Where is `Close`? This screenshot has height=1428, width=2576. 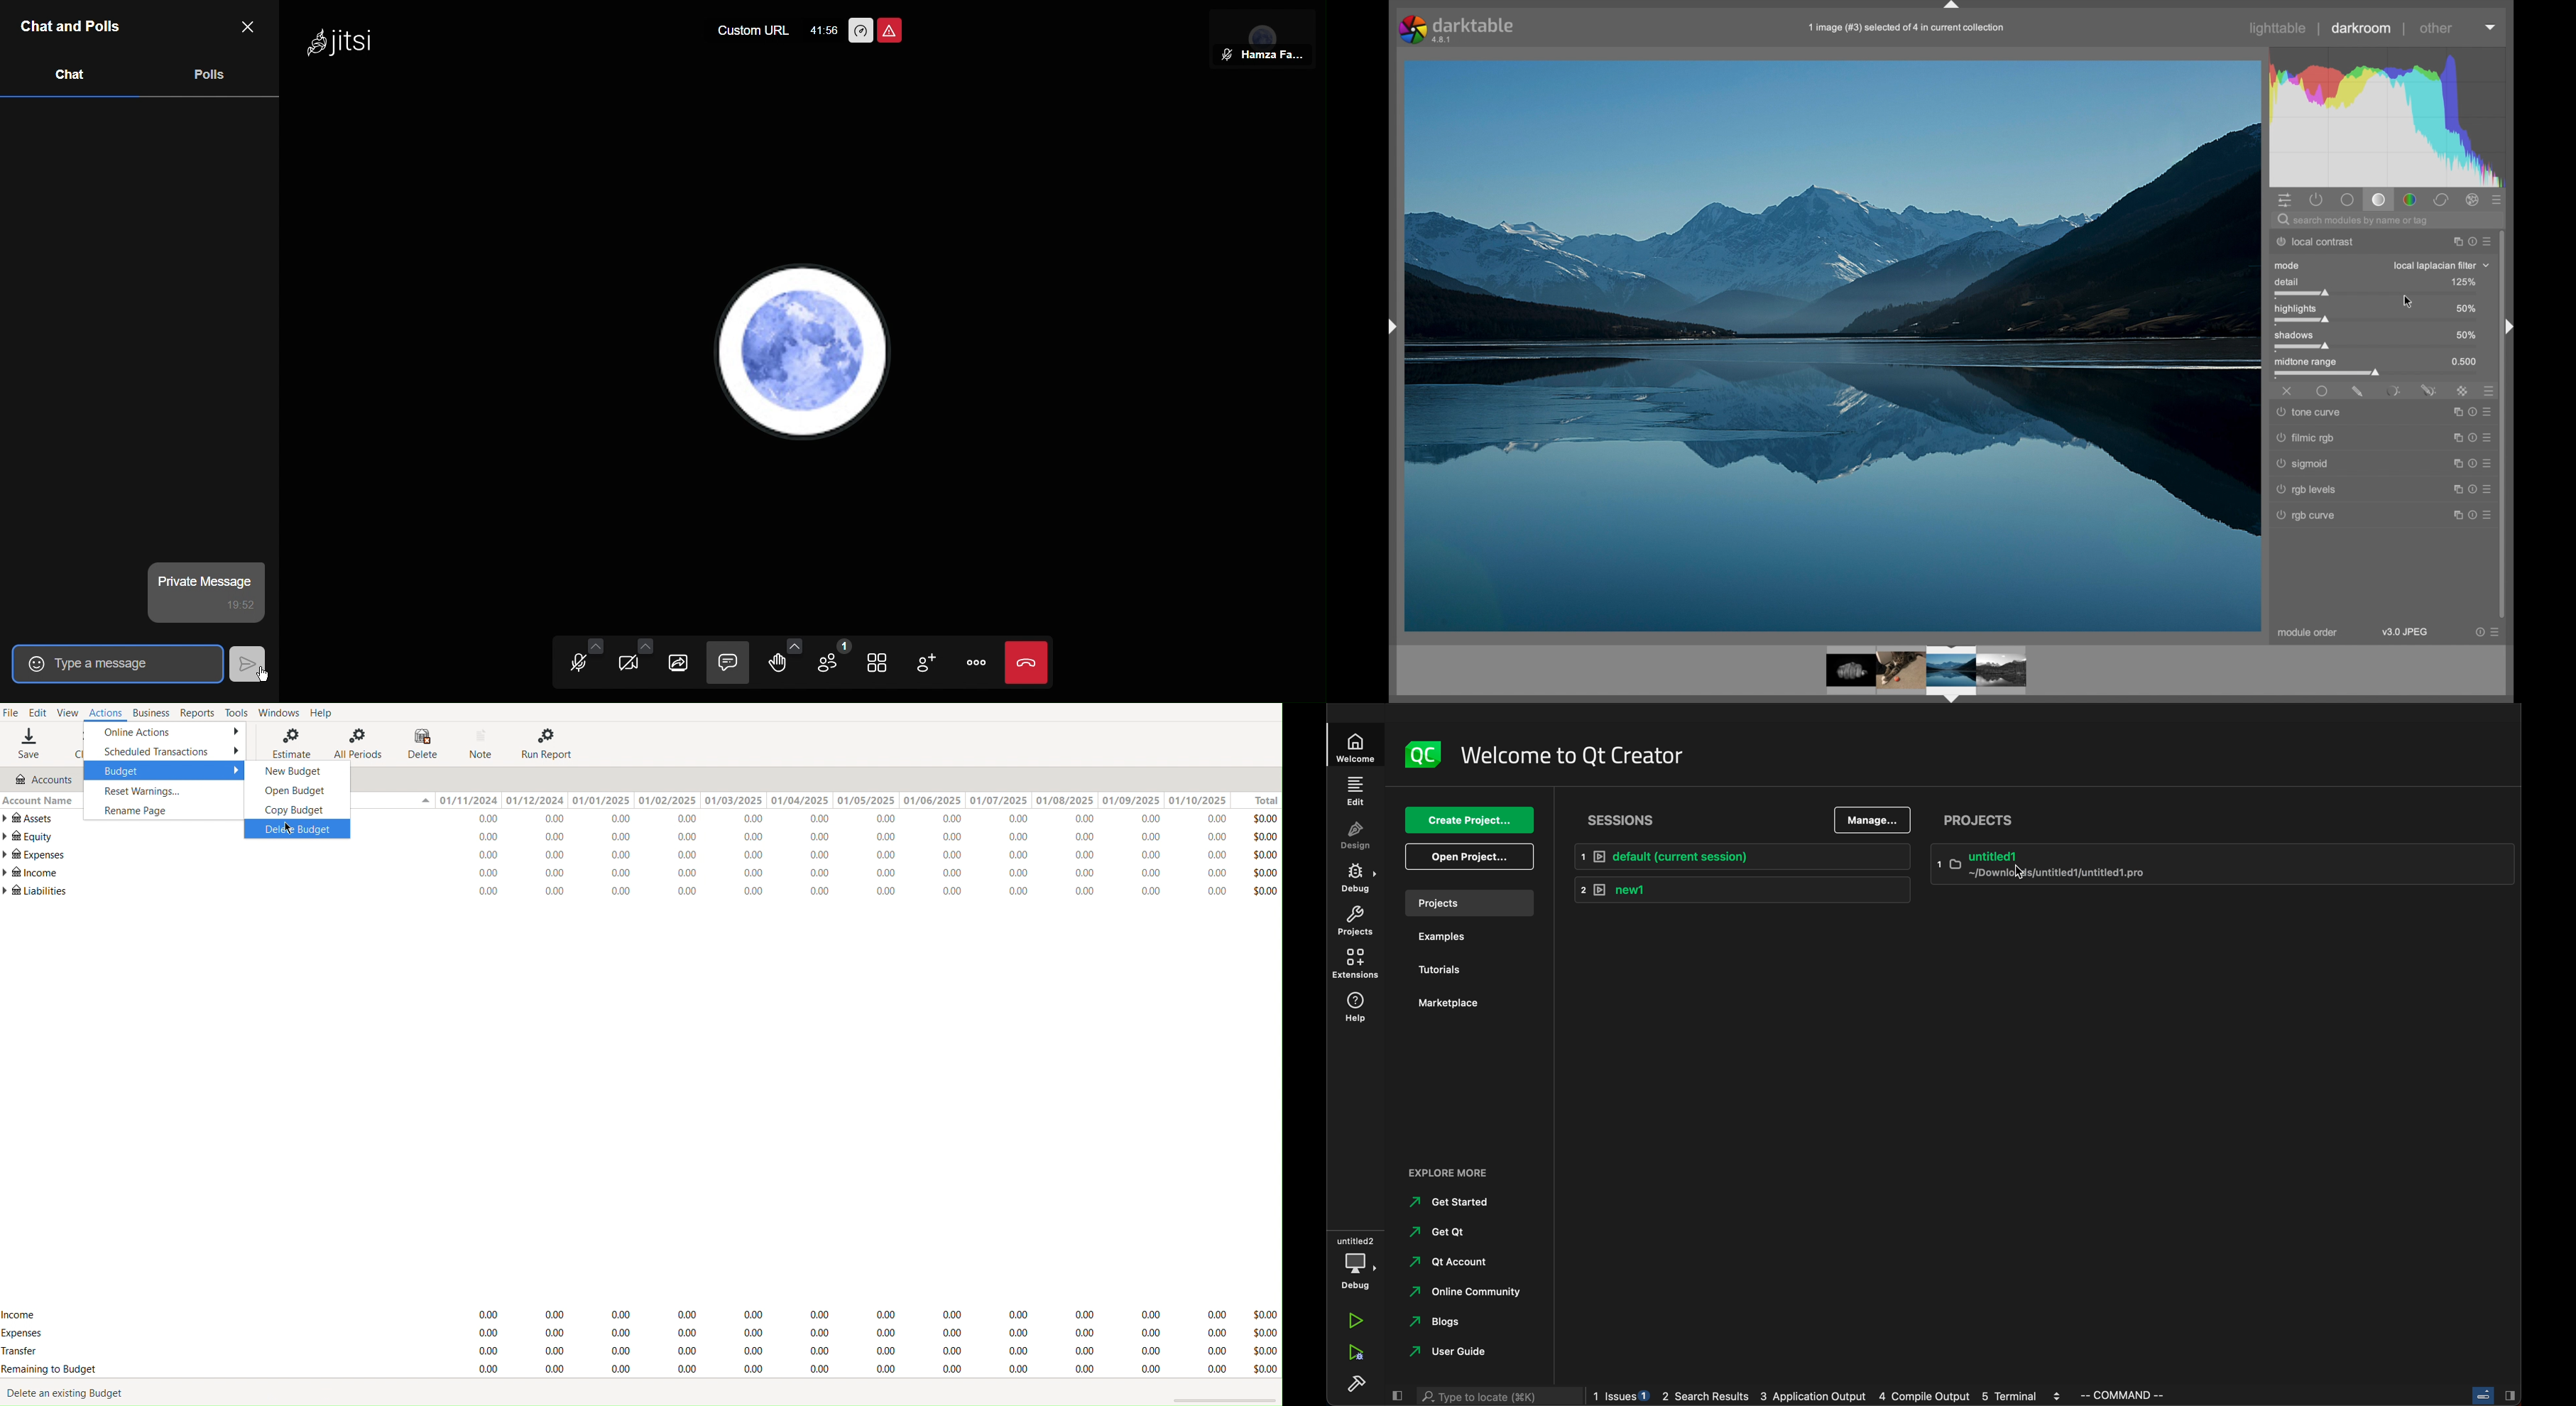 Close is located at coordinates (249, 29).